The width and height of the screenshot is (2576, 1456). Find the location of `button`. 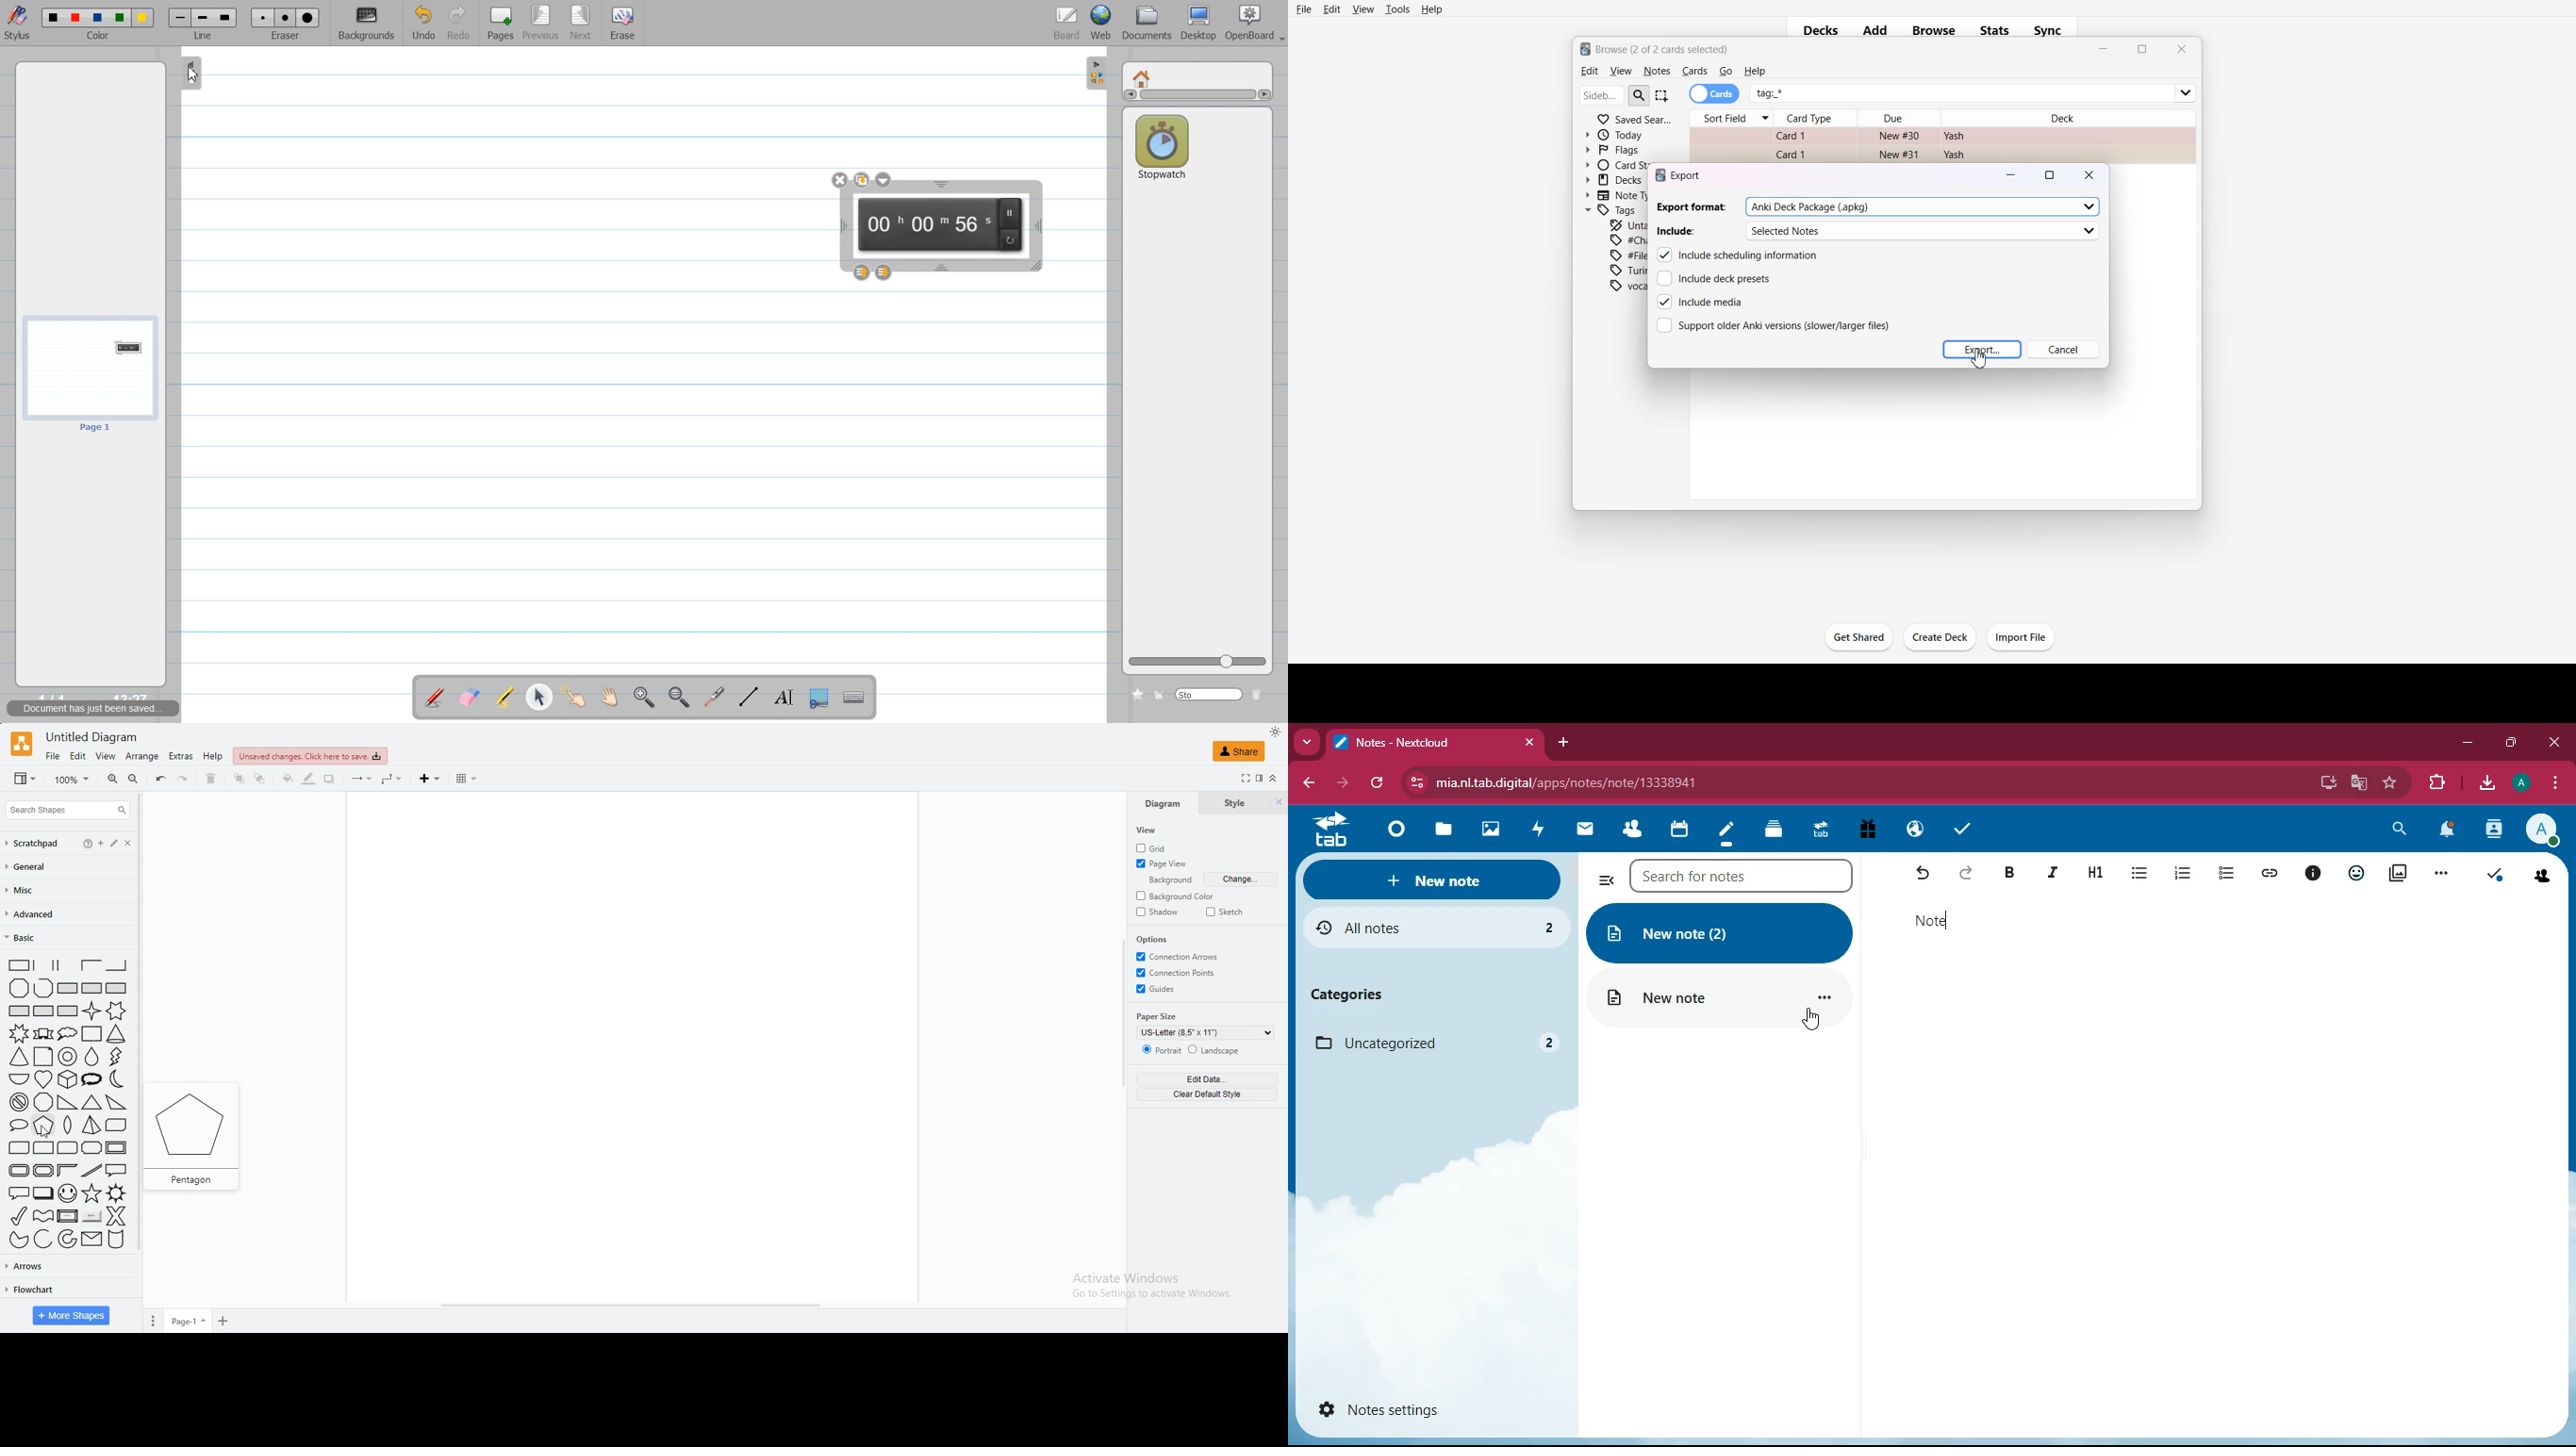

button is located at coordinates (67, 1216).